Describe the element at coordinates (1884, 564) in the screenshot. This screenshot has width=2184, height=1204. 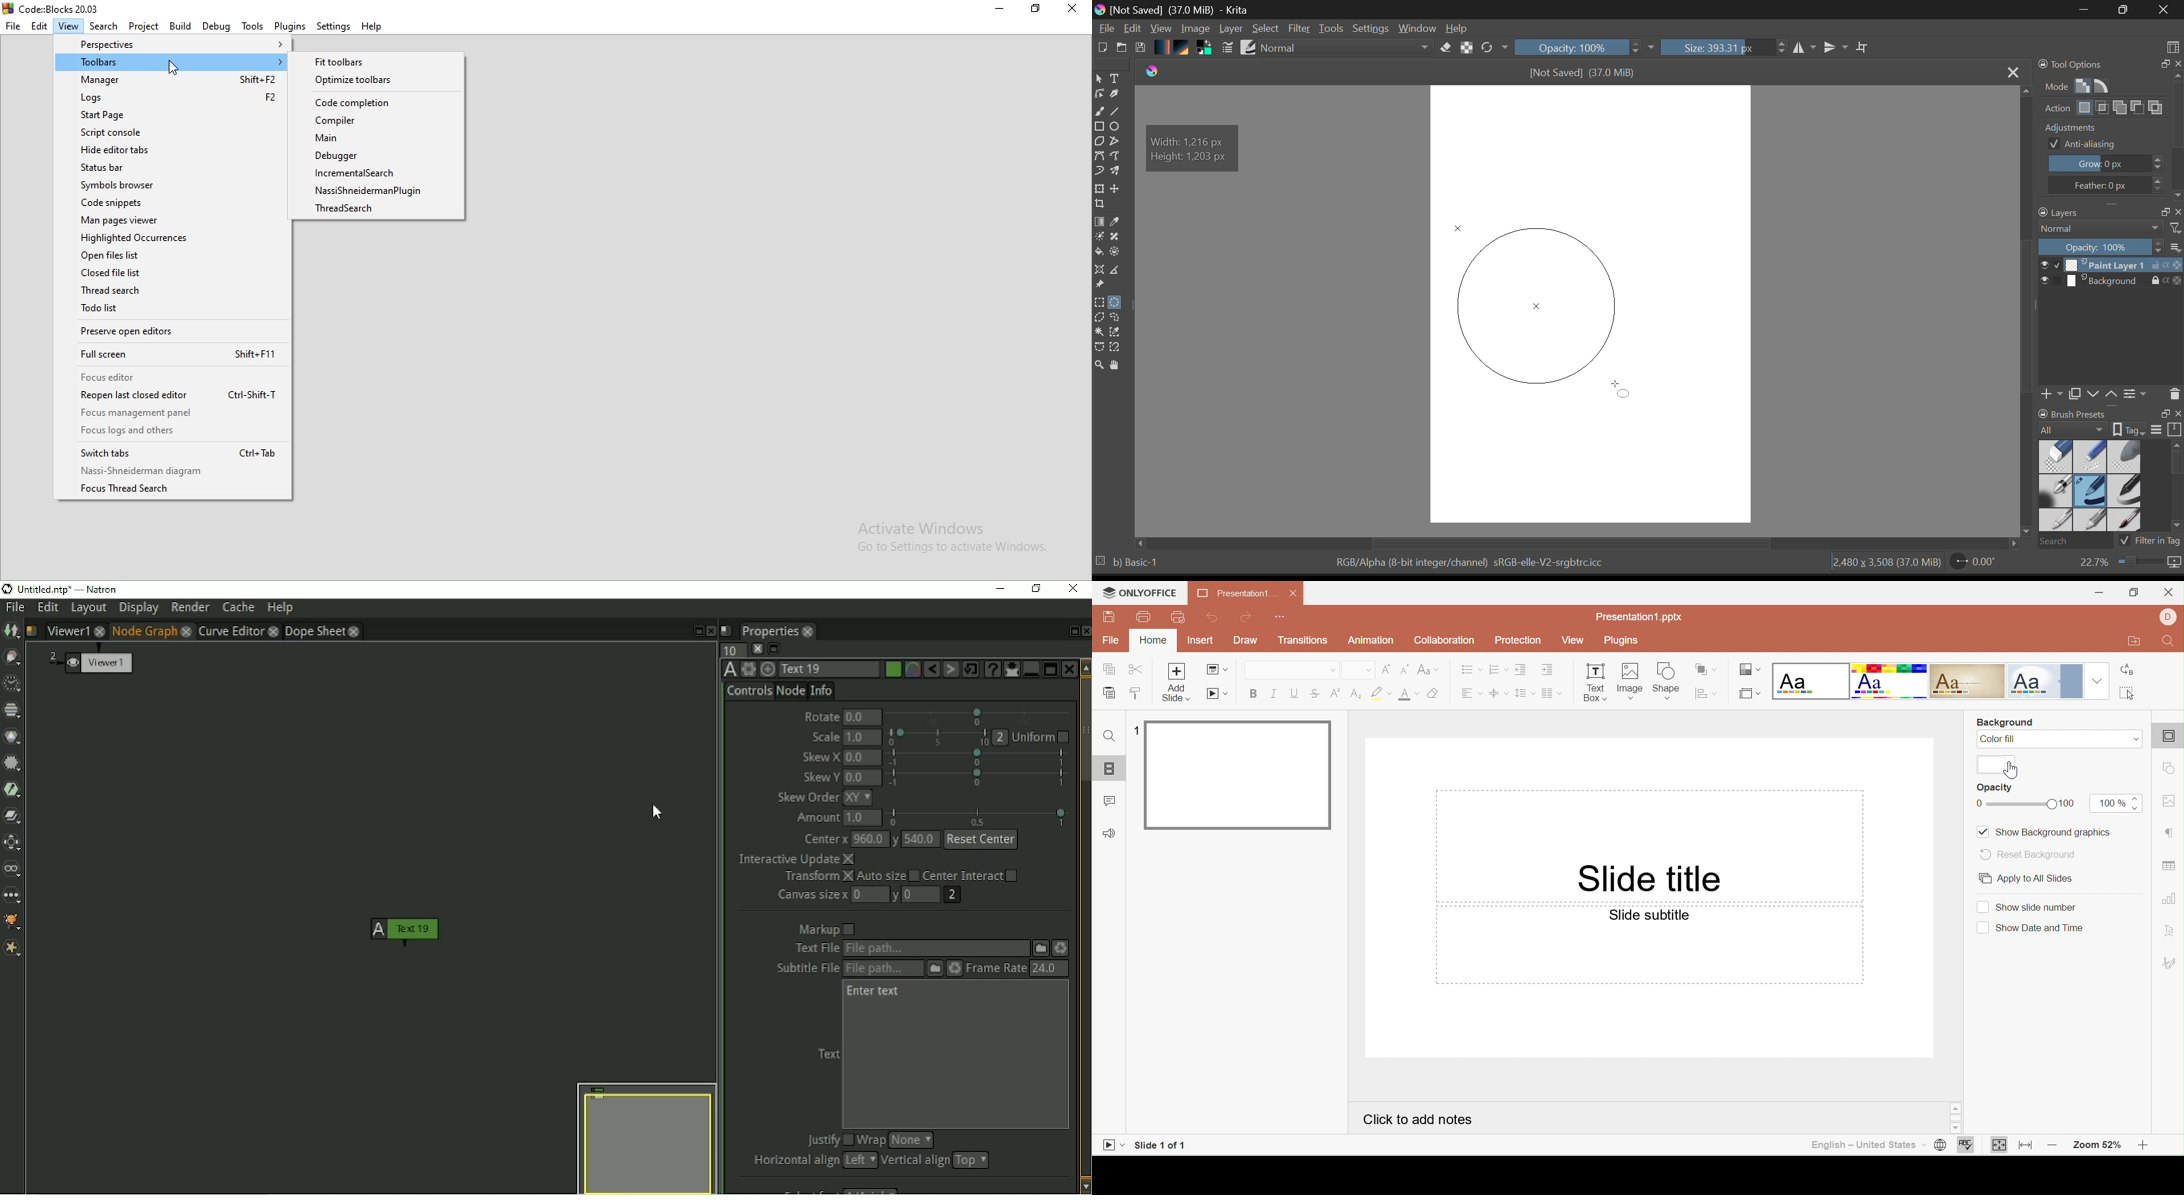
I see `Document Dimensions` at that location.